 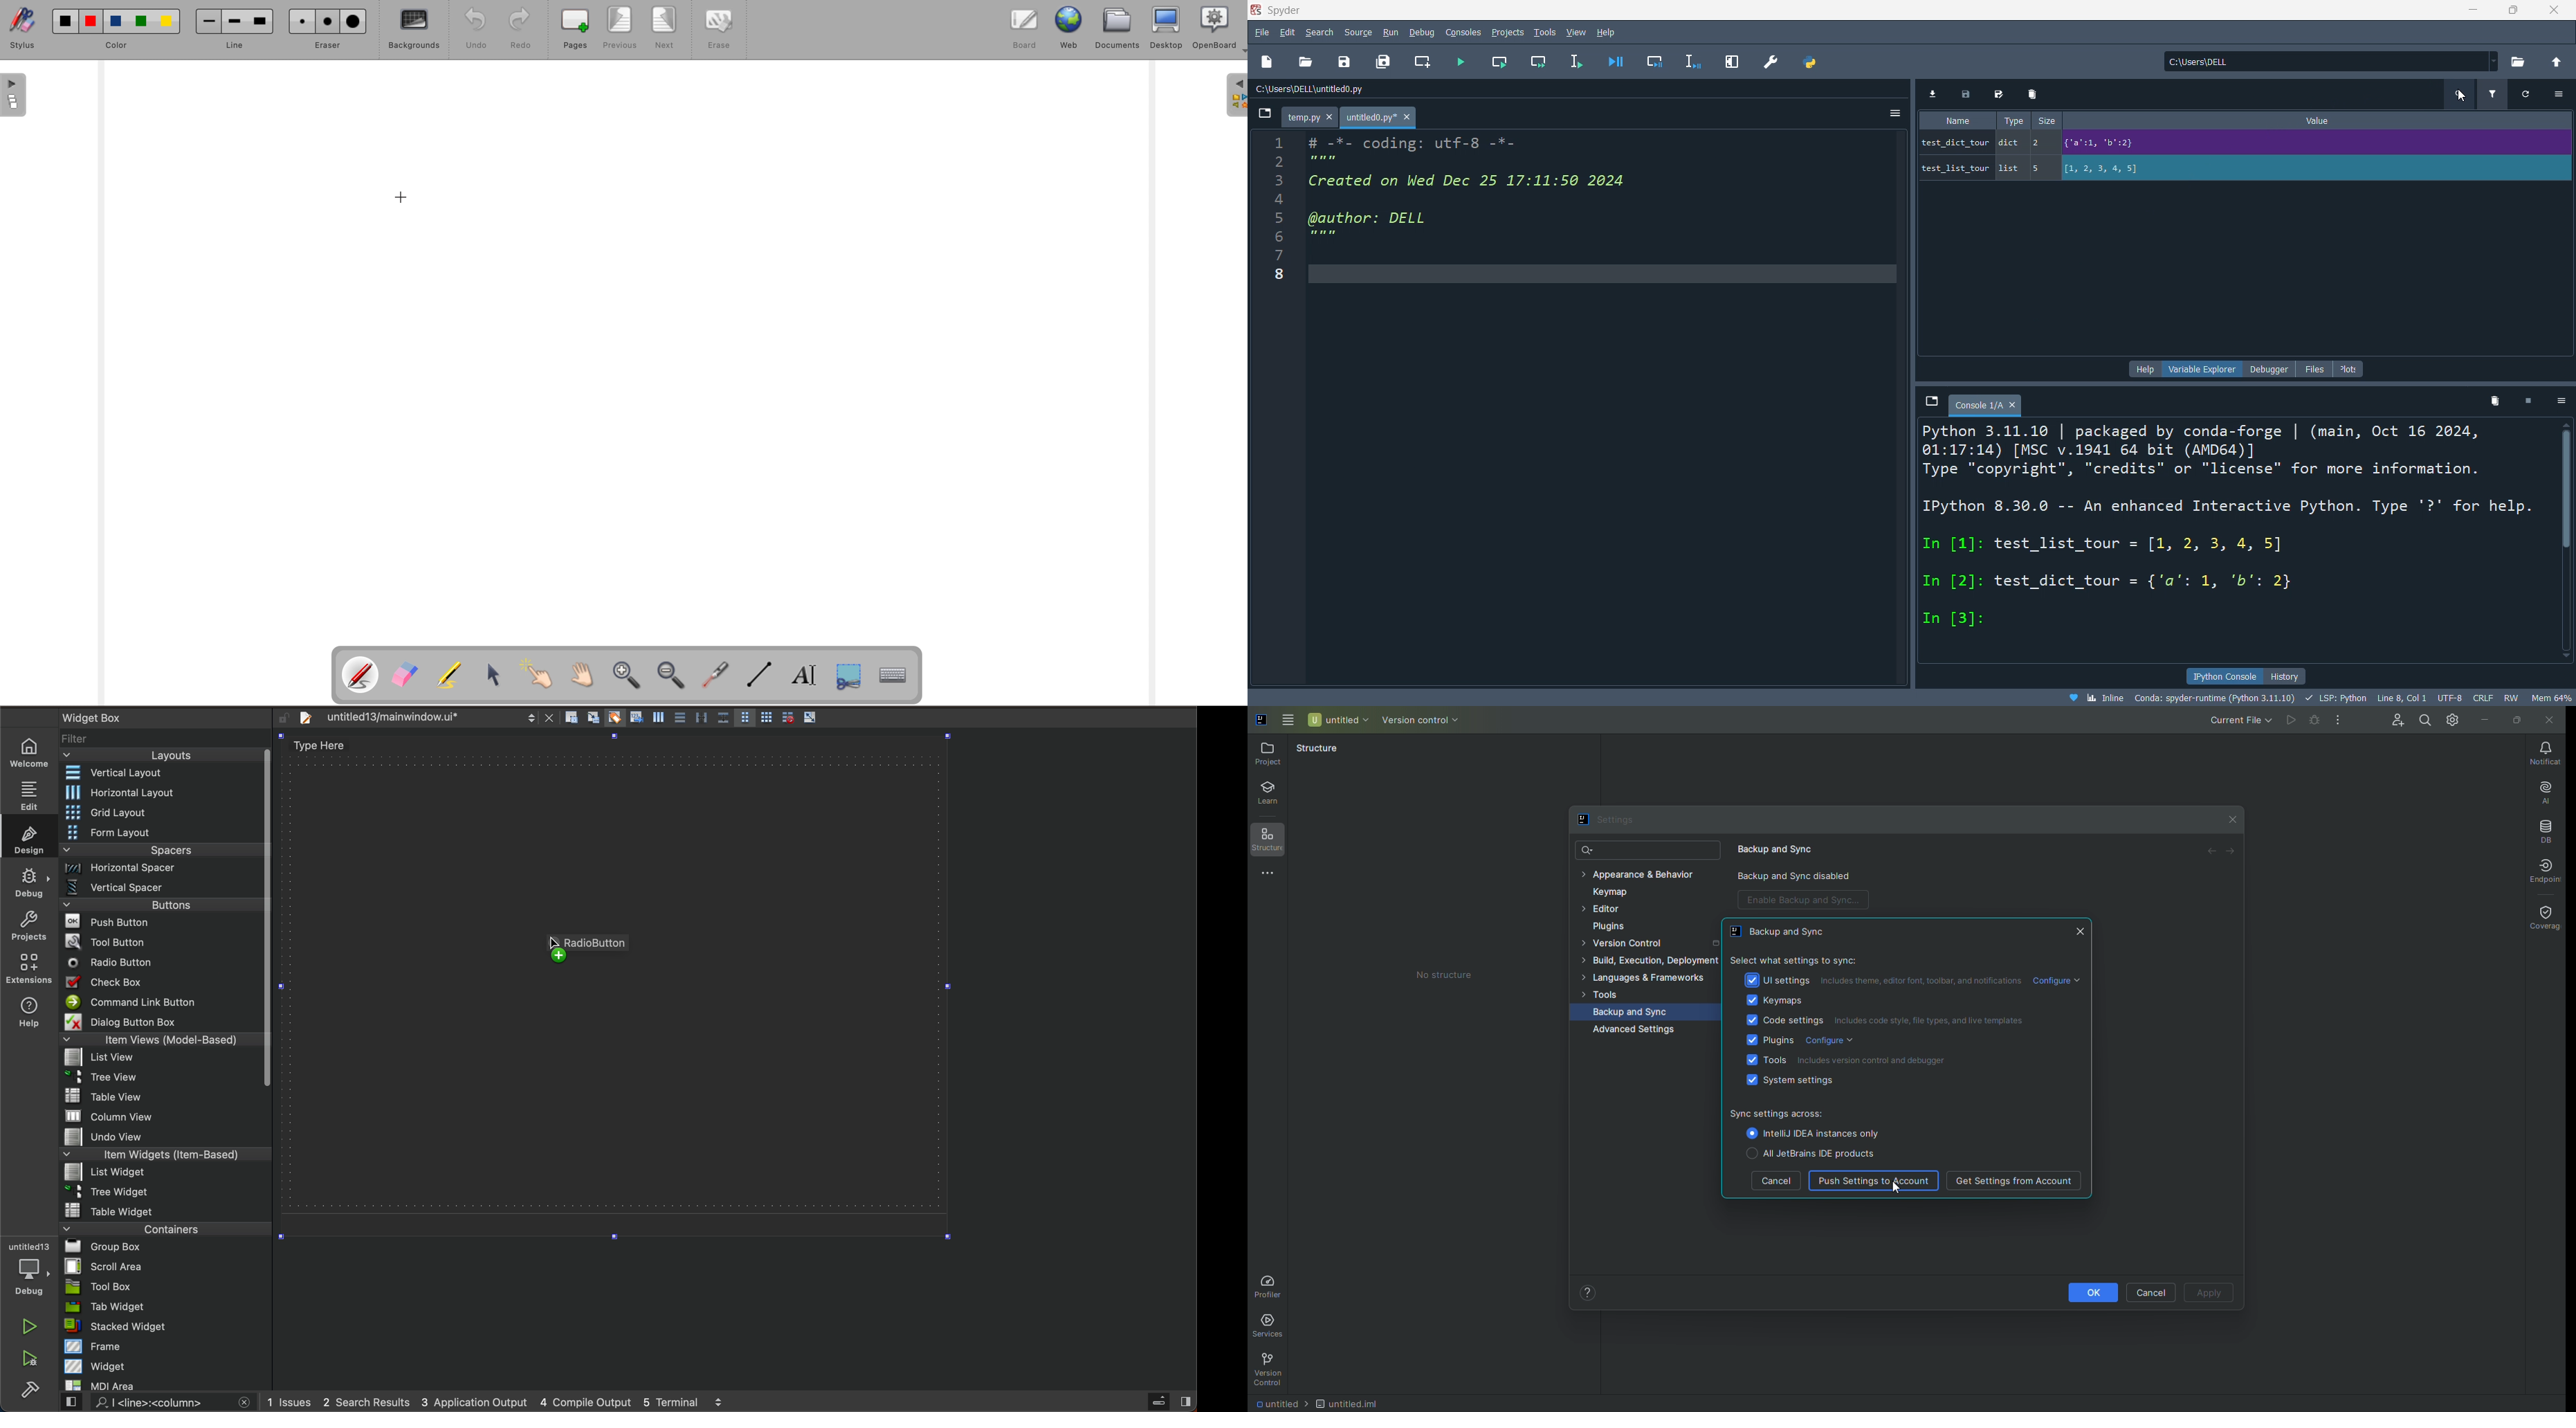 What do you see at coordinates (1504, 29) in the screenshot?
I see `projects` at bounding box center [1504, 29].